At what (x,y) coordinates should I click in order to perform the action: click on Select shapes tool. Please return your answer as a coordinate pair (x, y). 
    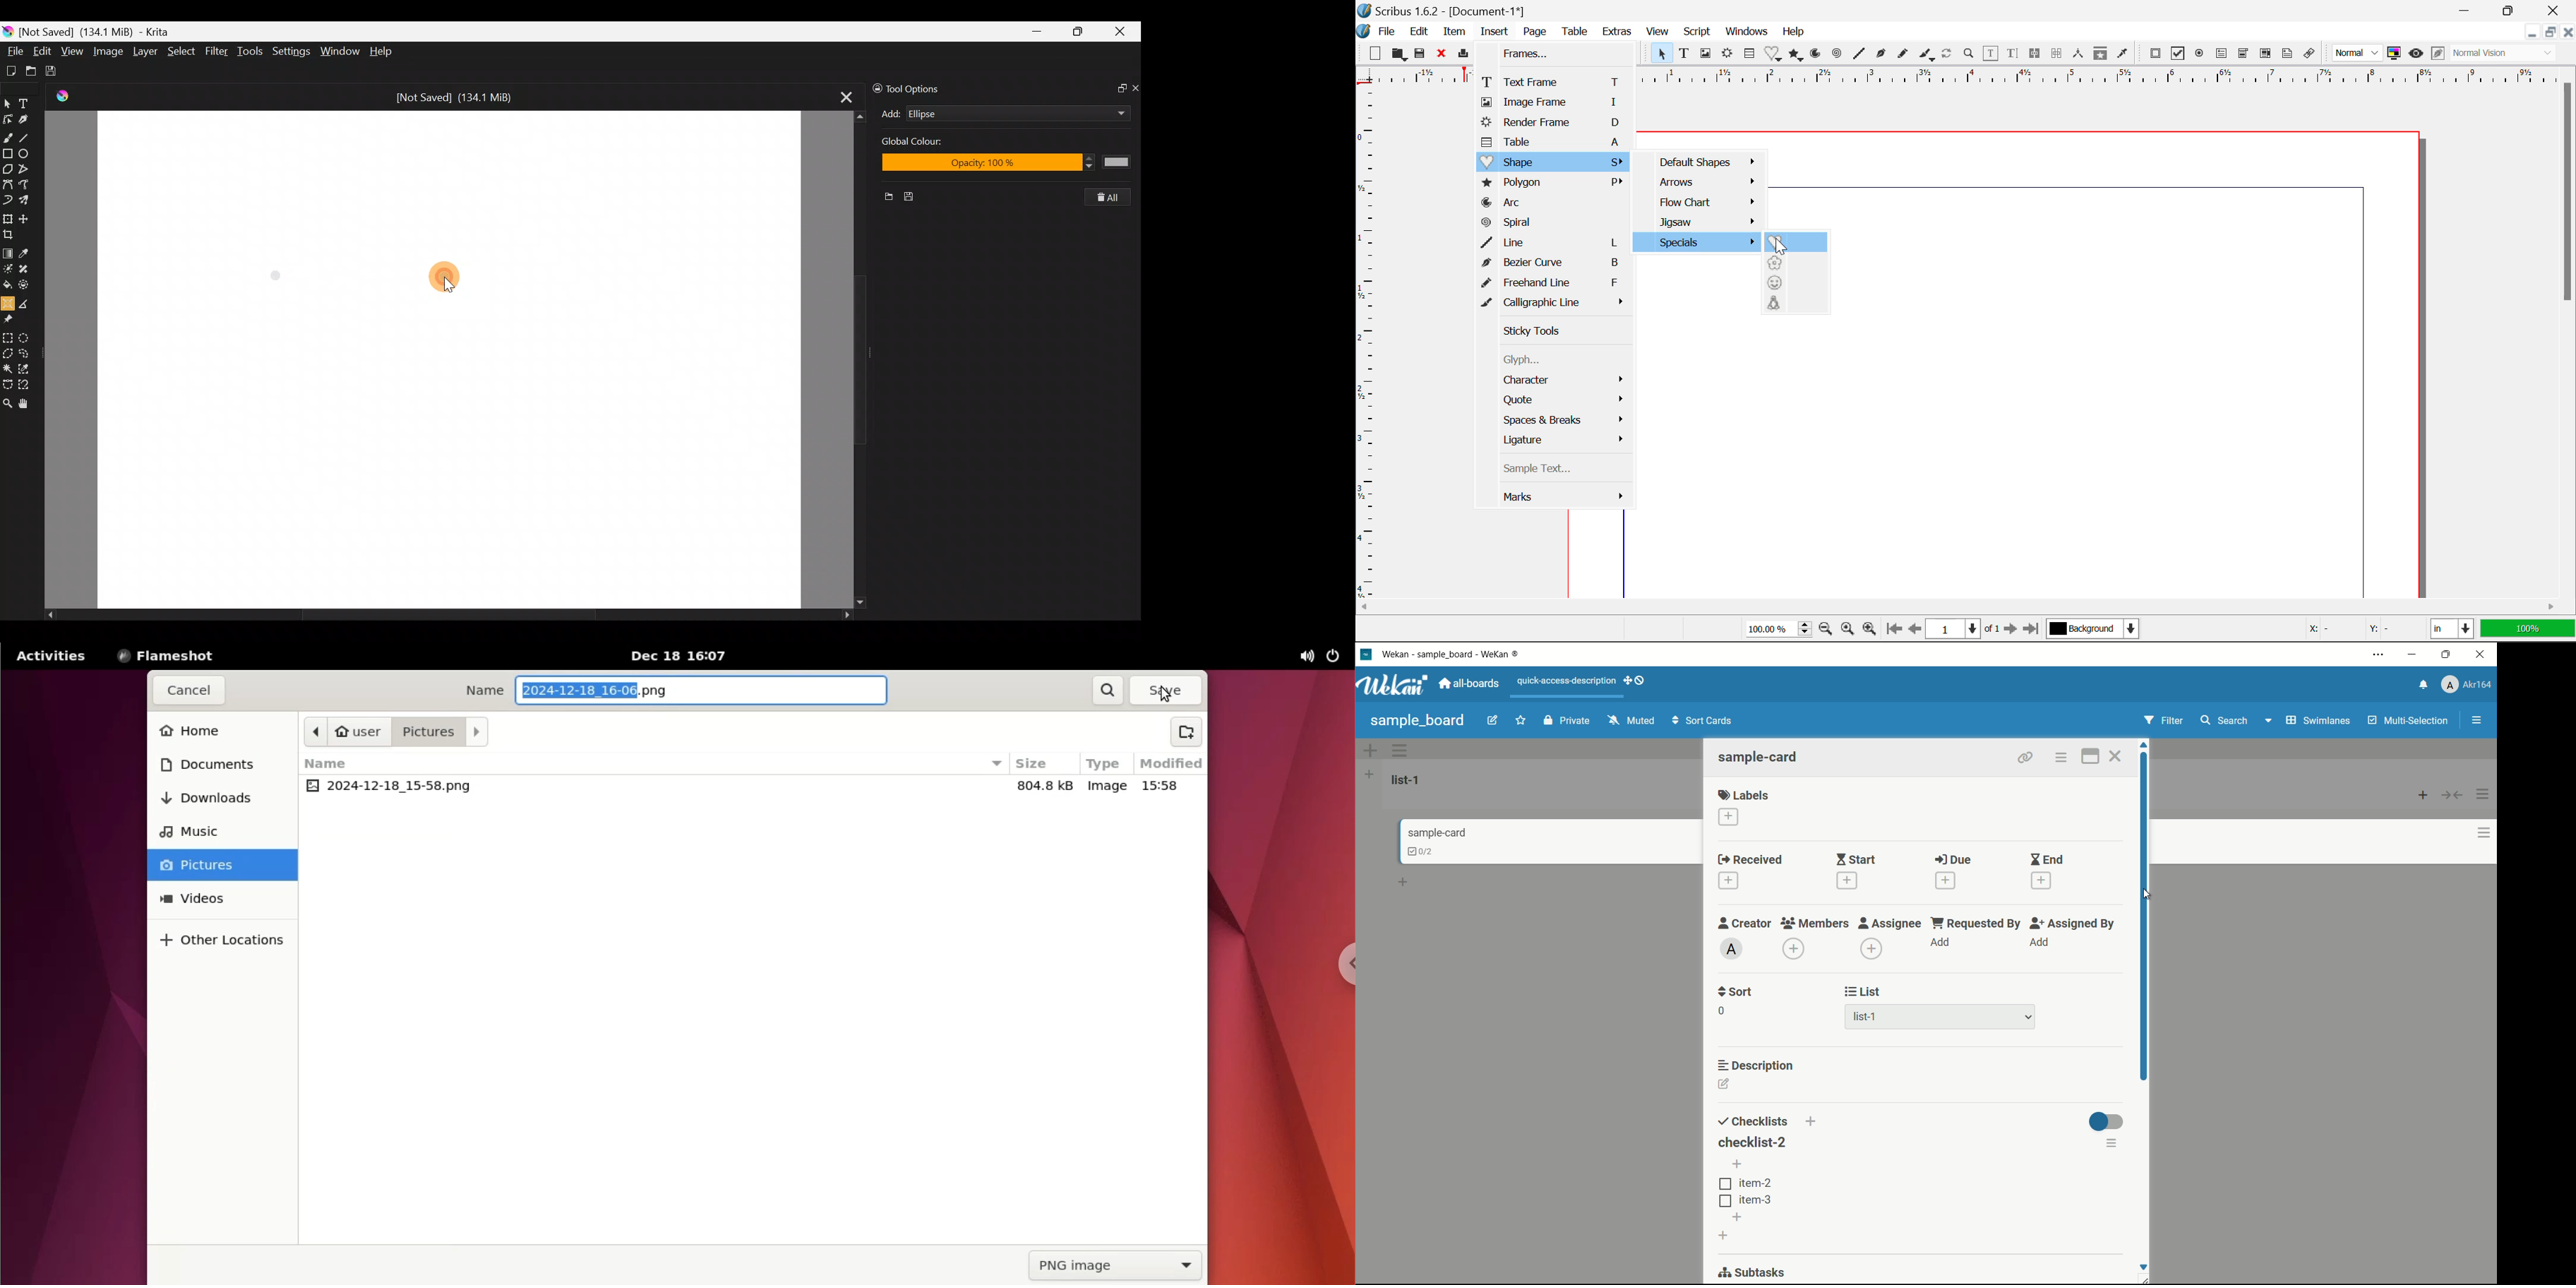
    Looking at the image, I should click on (8, 101).